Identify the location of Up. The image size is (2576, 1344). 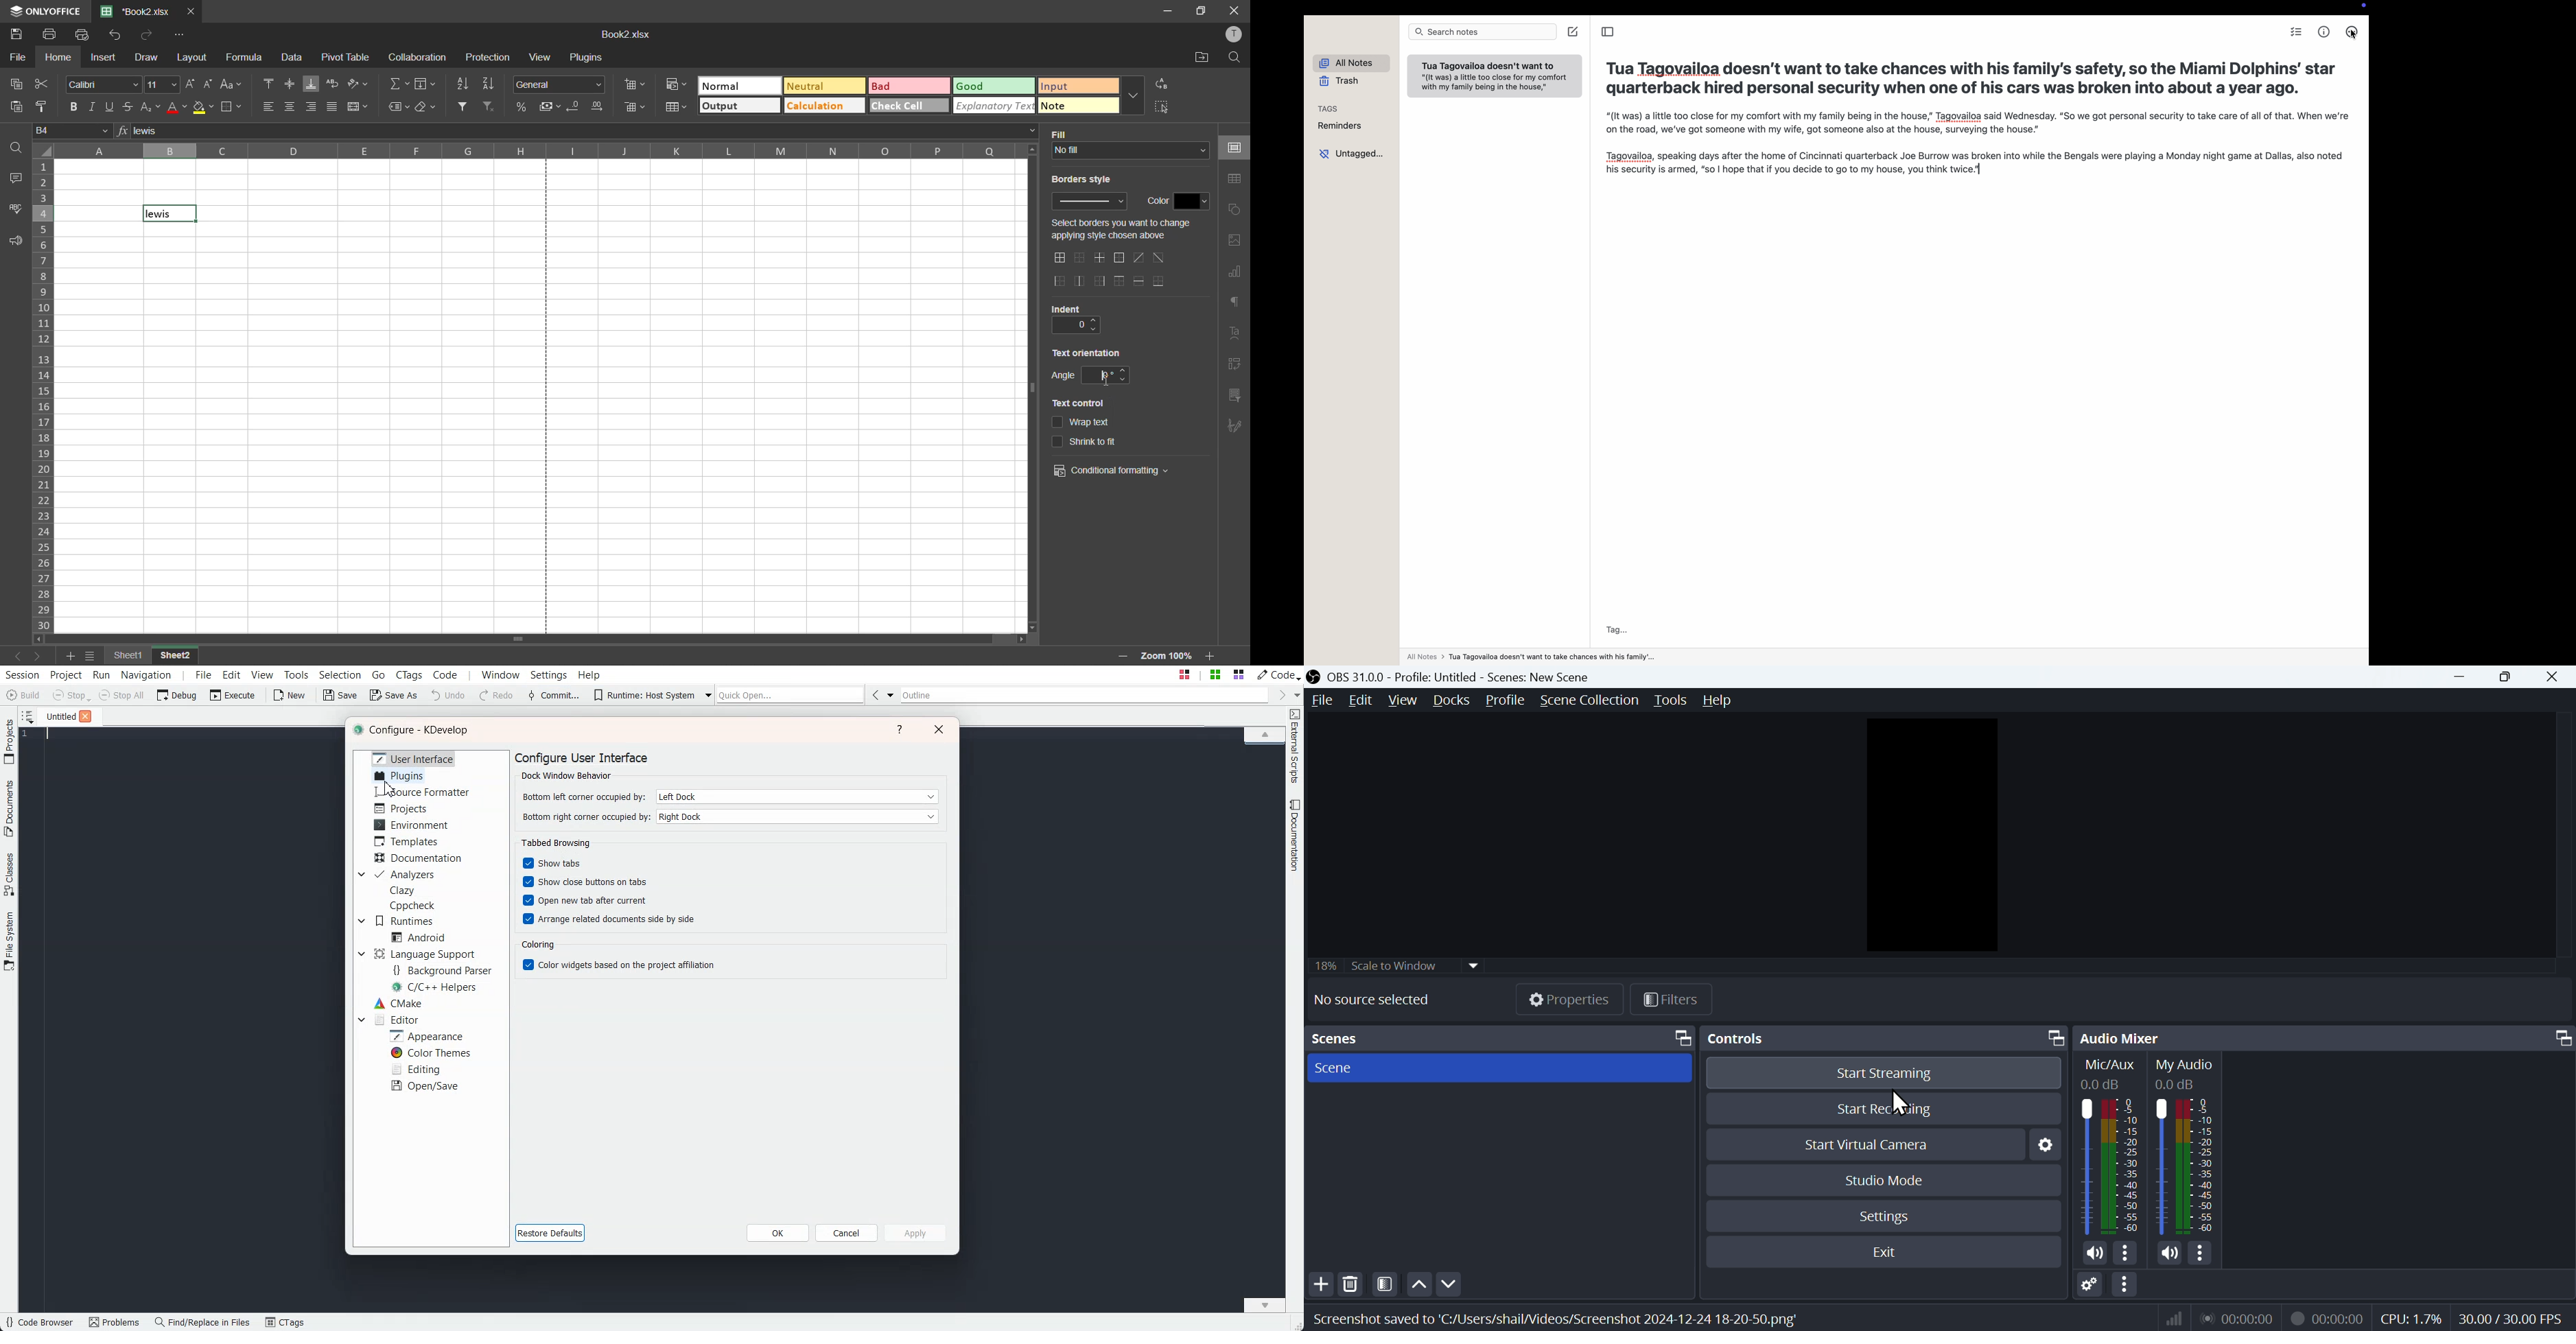
(1417, 1282).